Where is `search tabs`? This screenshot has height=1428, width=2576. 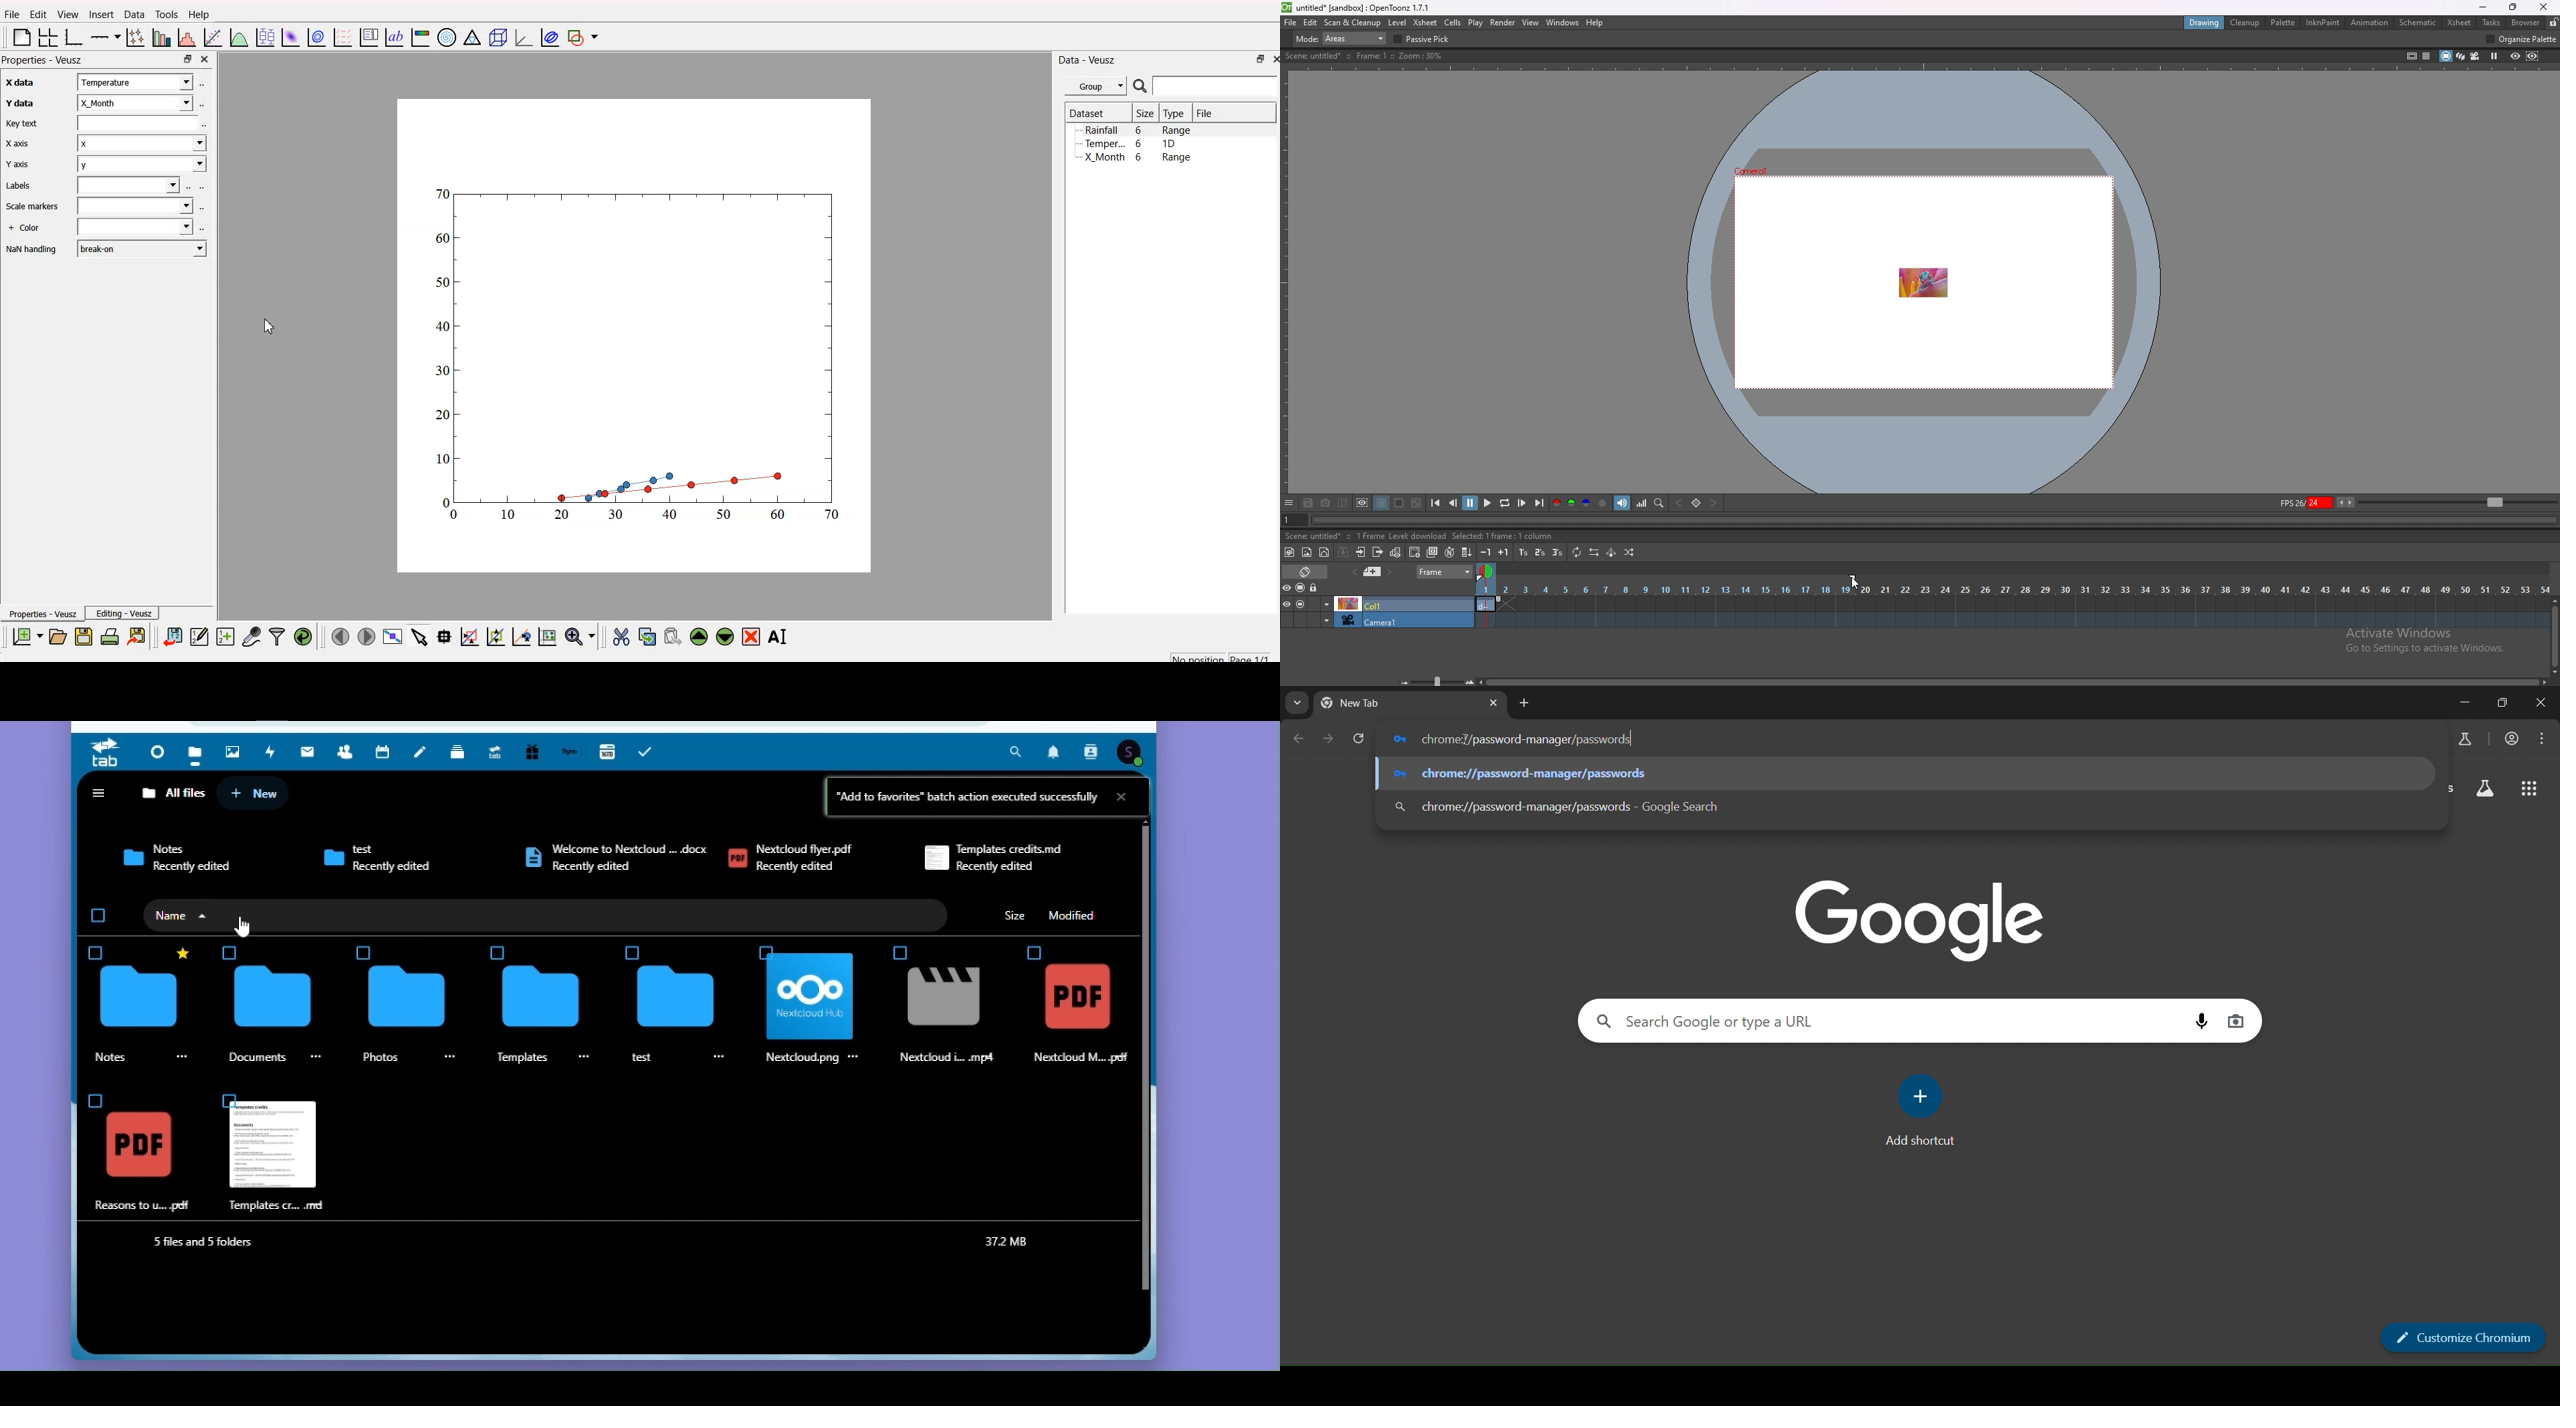
search tabs is located at coordinates (1297, 705).